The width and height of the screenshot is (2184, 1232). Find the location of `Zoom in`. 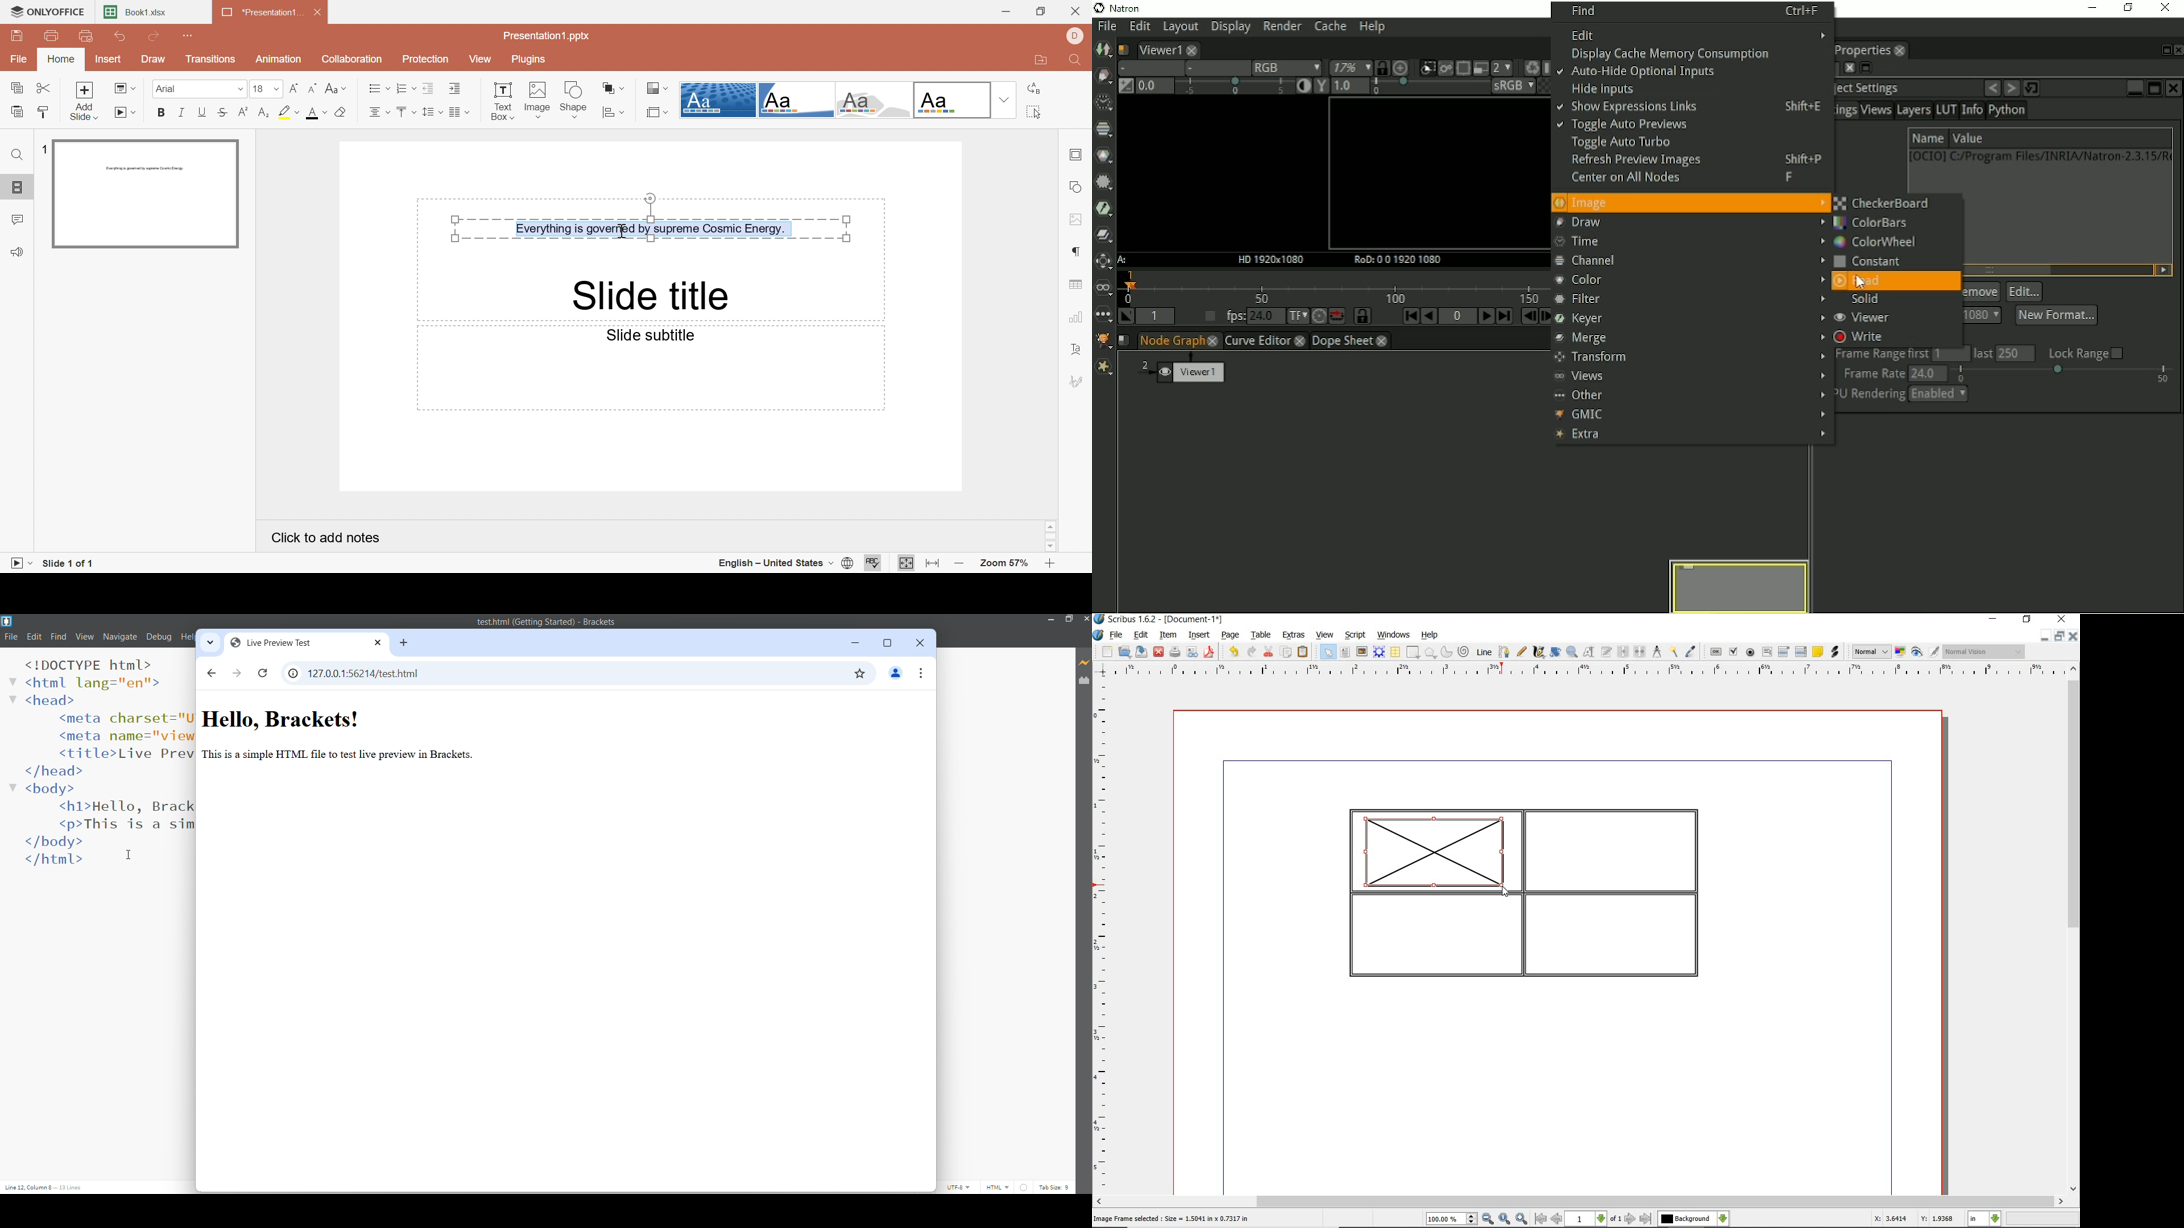

Zoom in is located at coordinates (1052, 564).